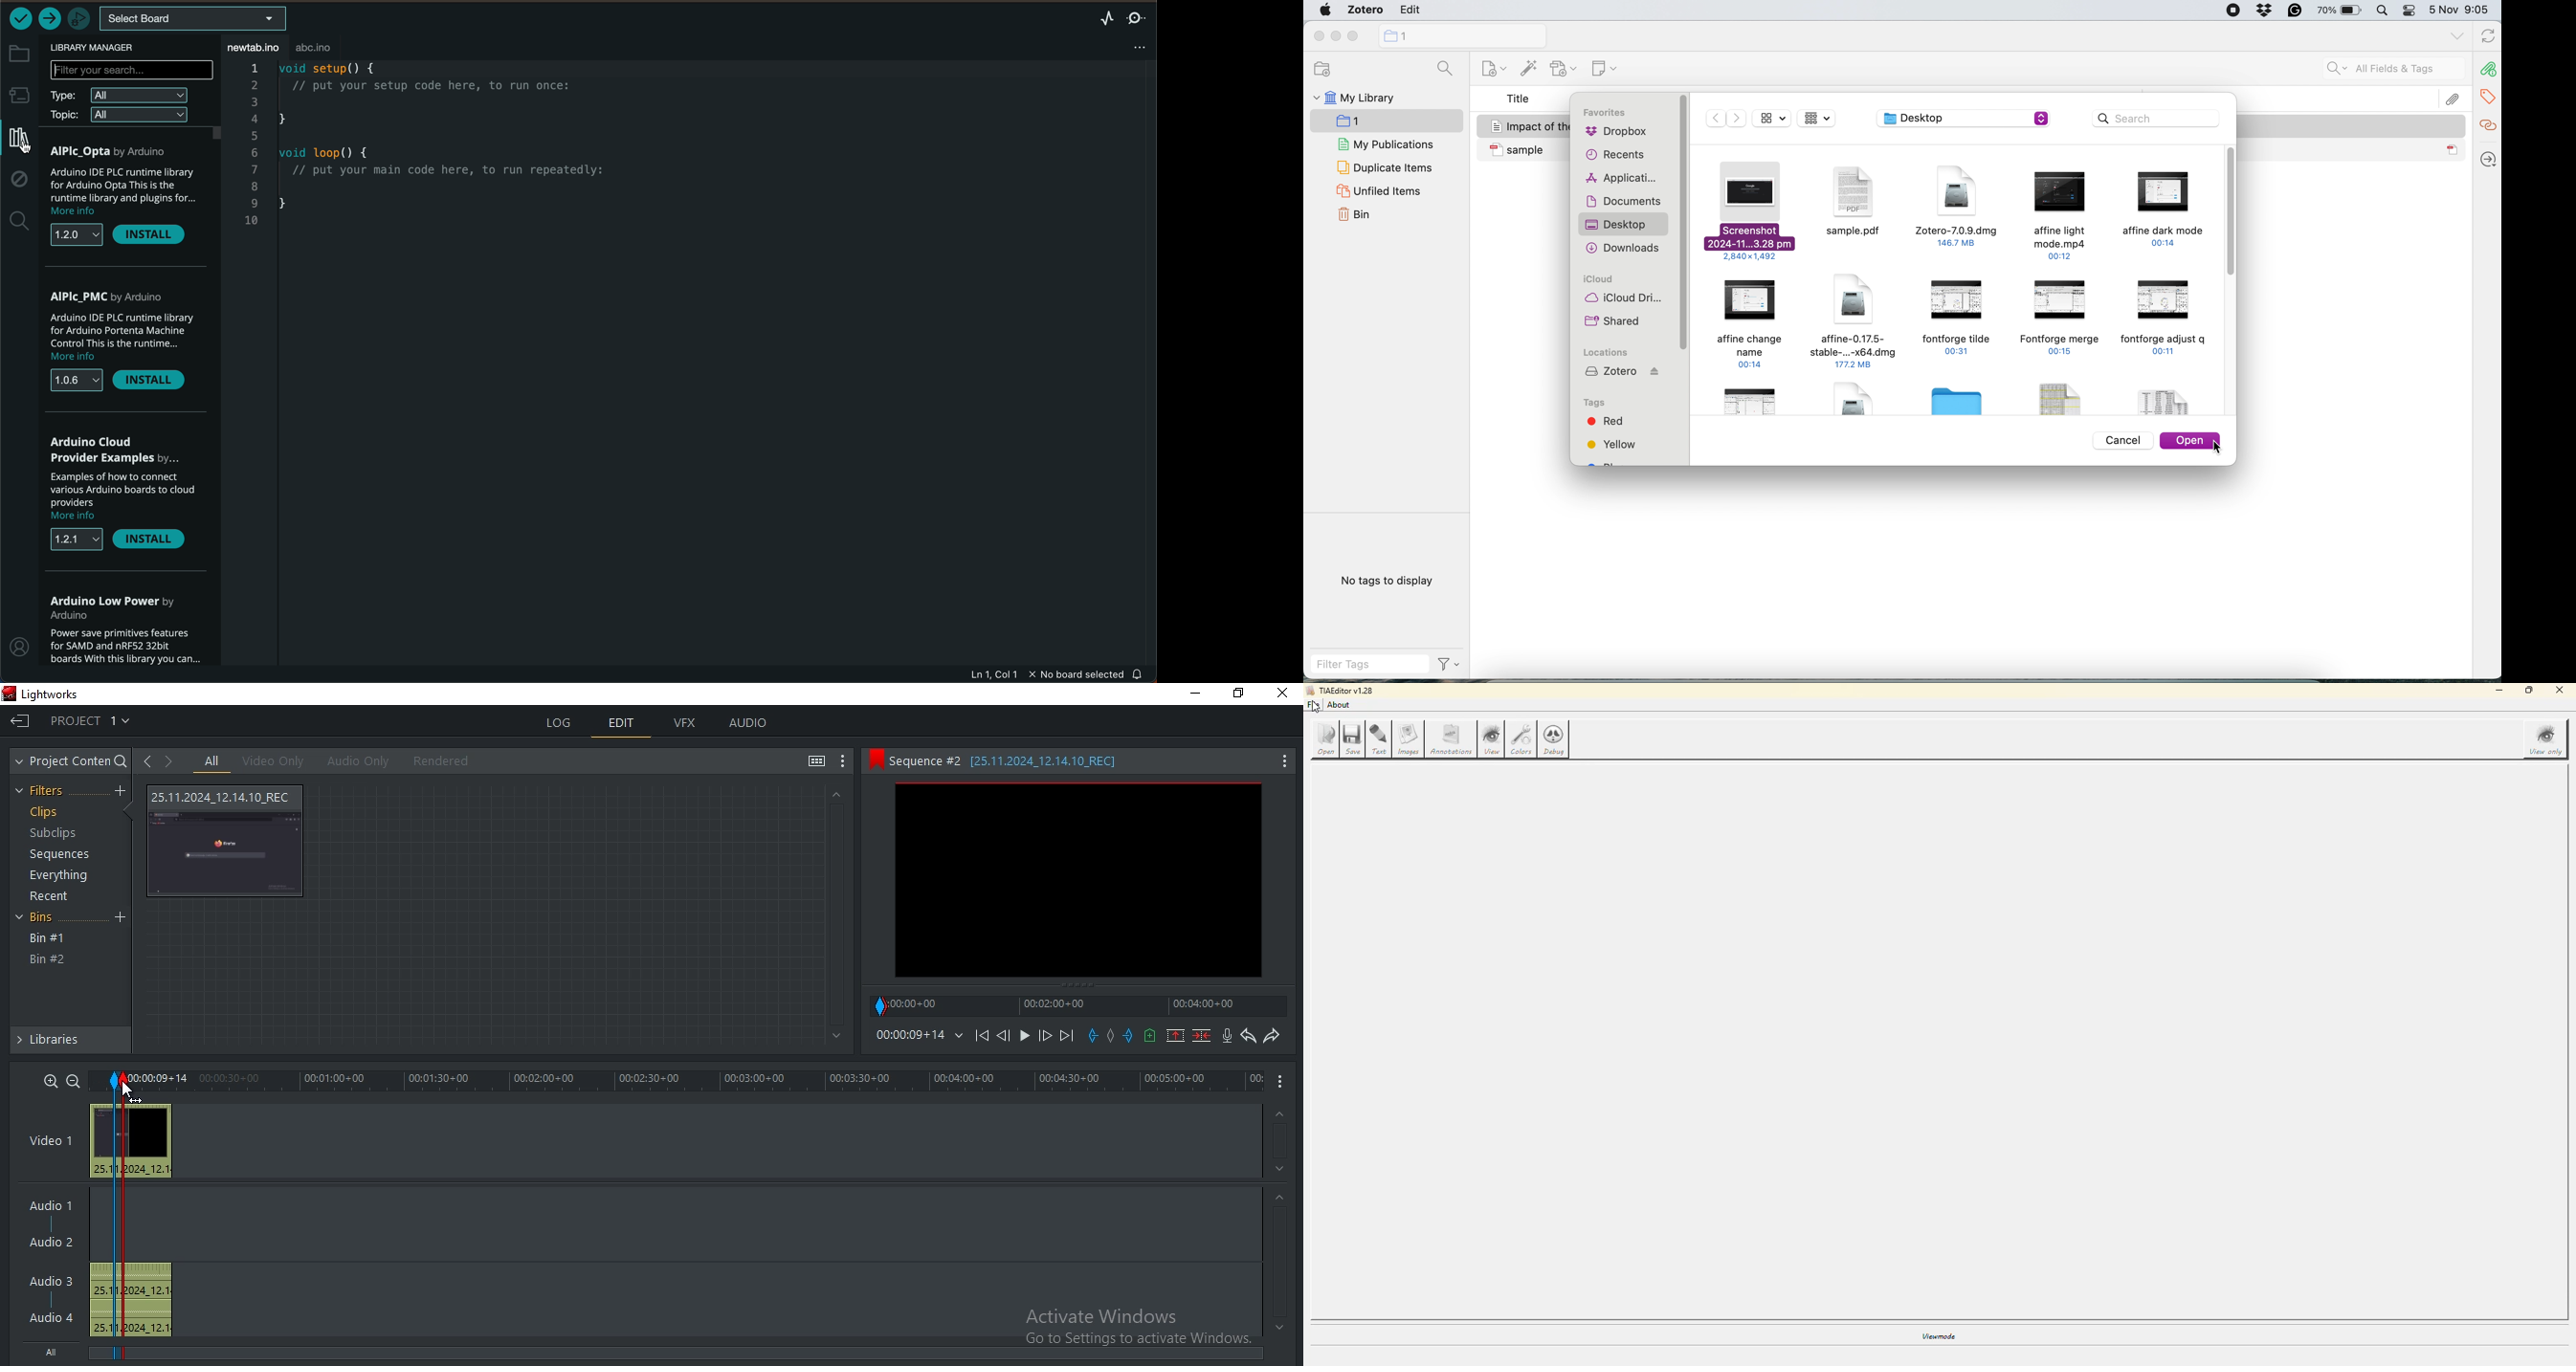  Describe the element at coordinates (1318, 36) in the screenshot. I see `close` at that location.